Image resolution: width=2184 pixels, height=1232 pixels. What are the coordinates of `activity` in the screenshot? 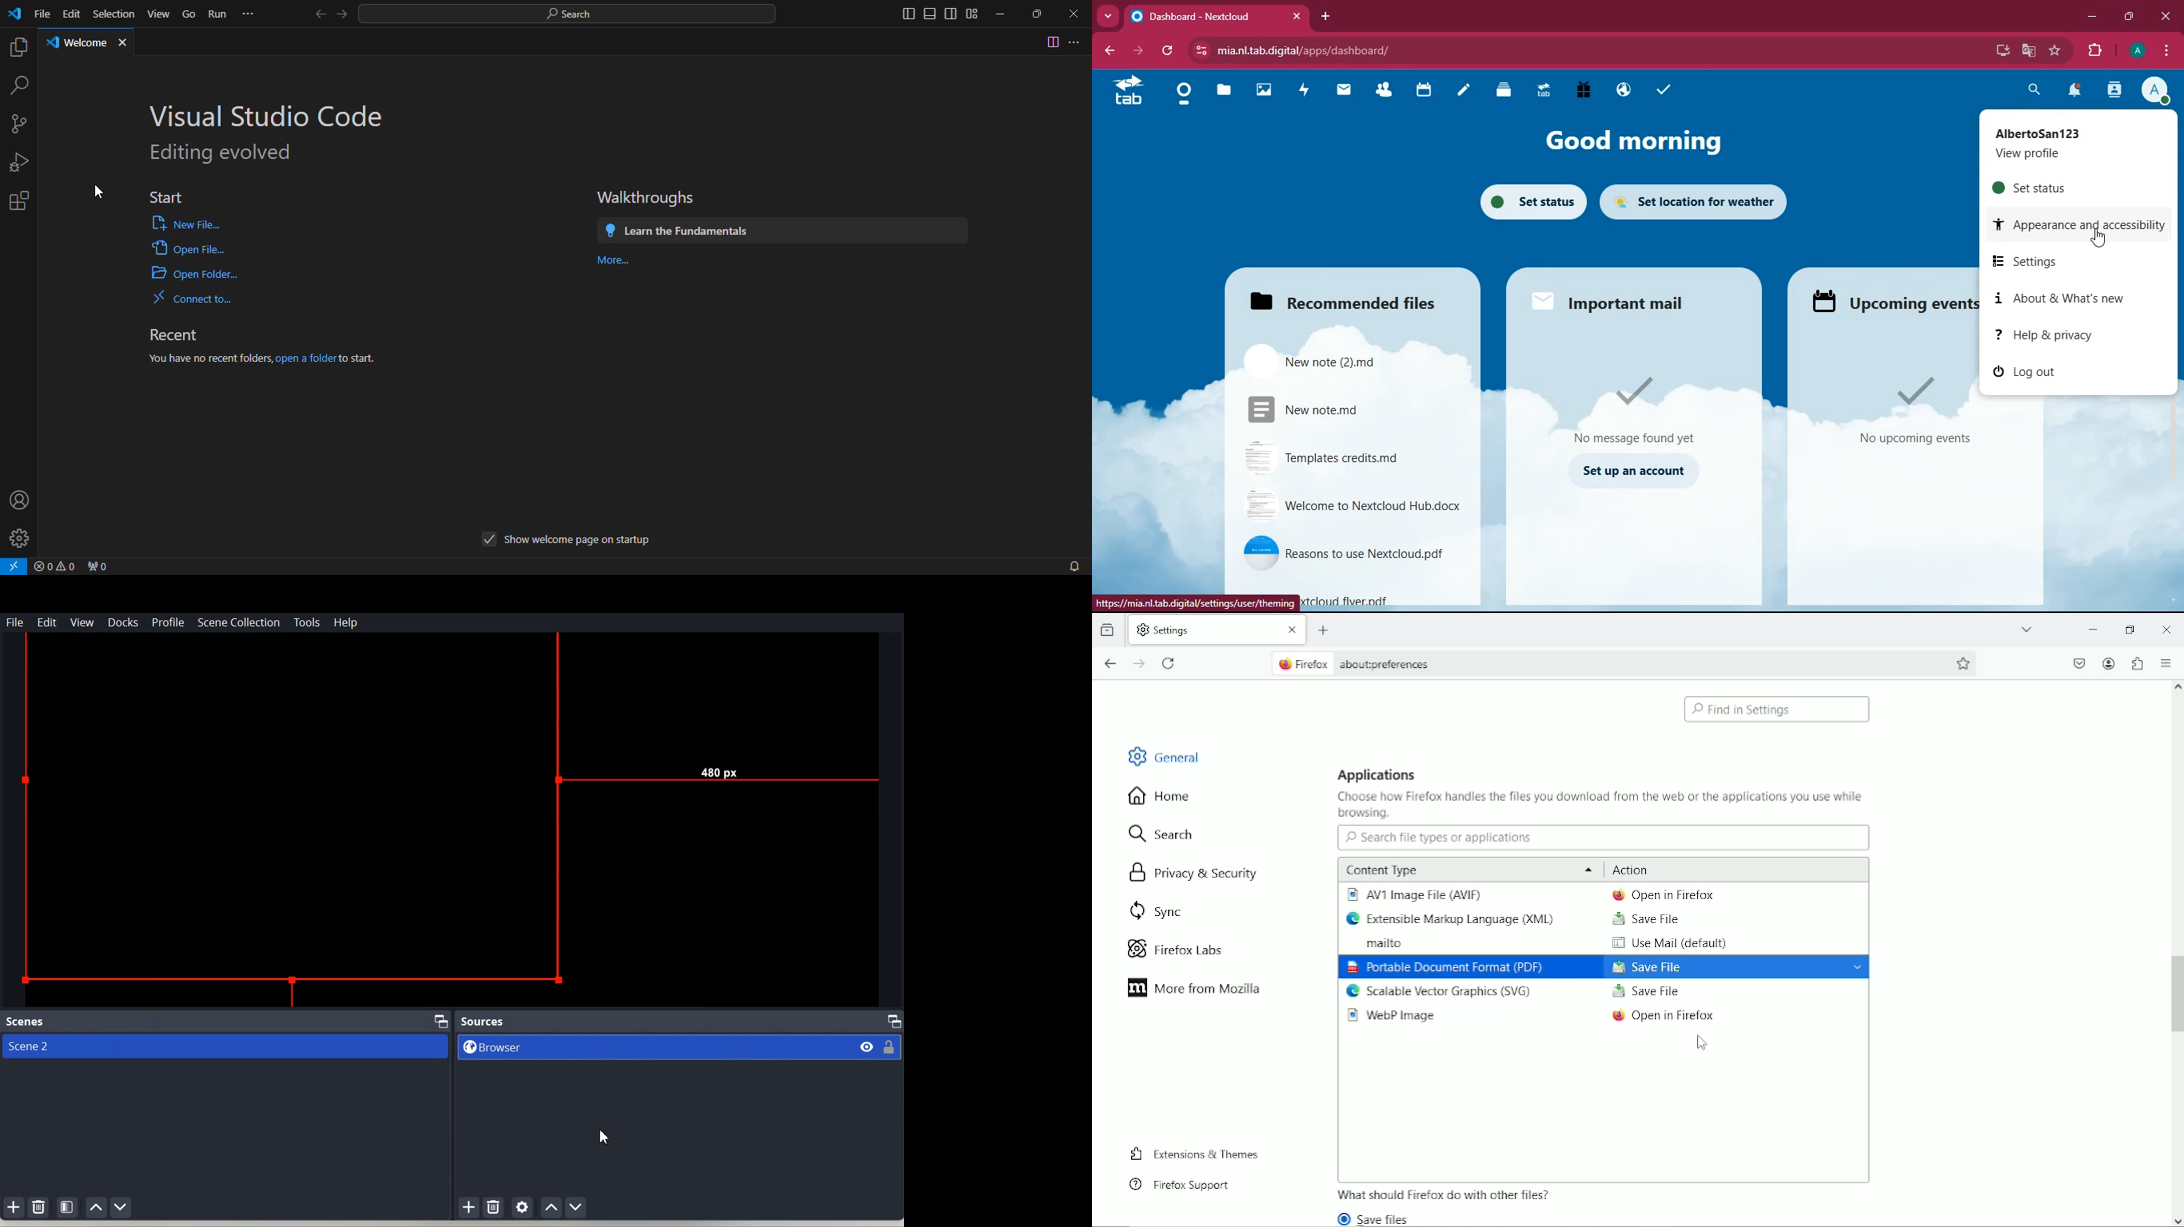 It's located at (2116, 92).